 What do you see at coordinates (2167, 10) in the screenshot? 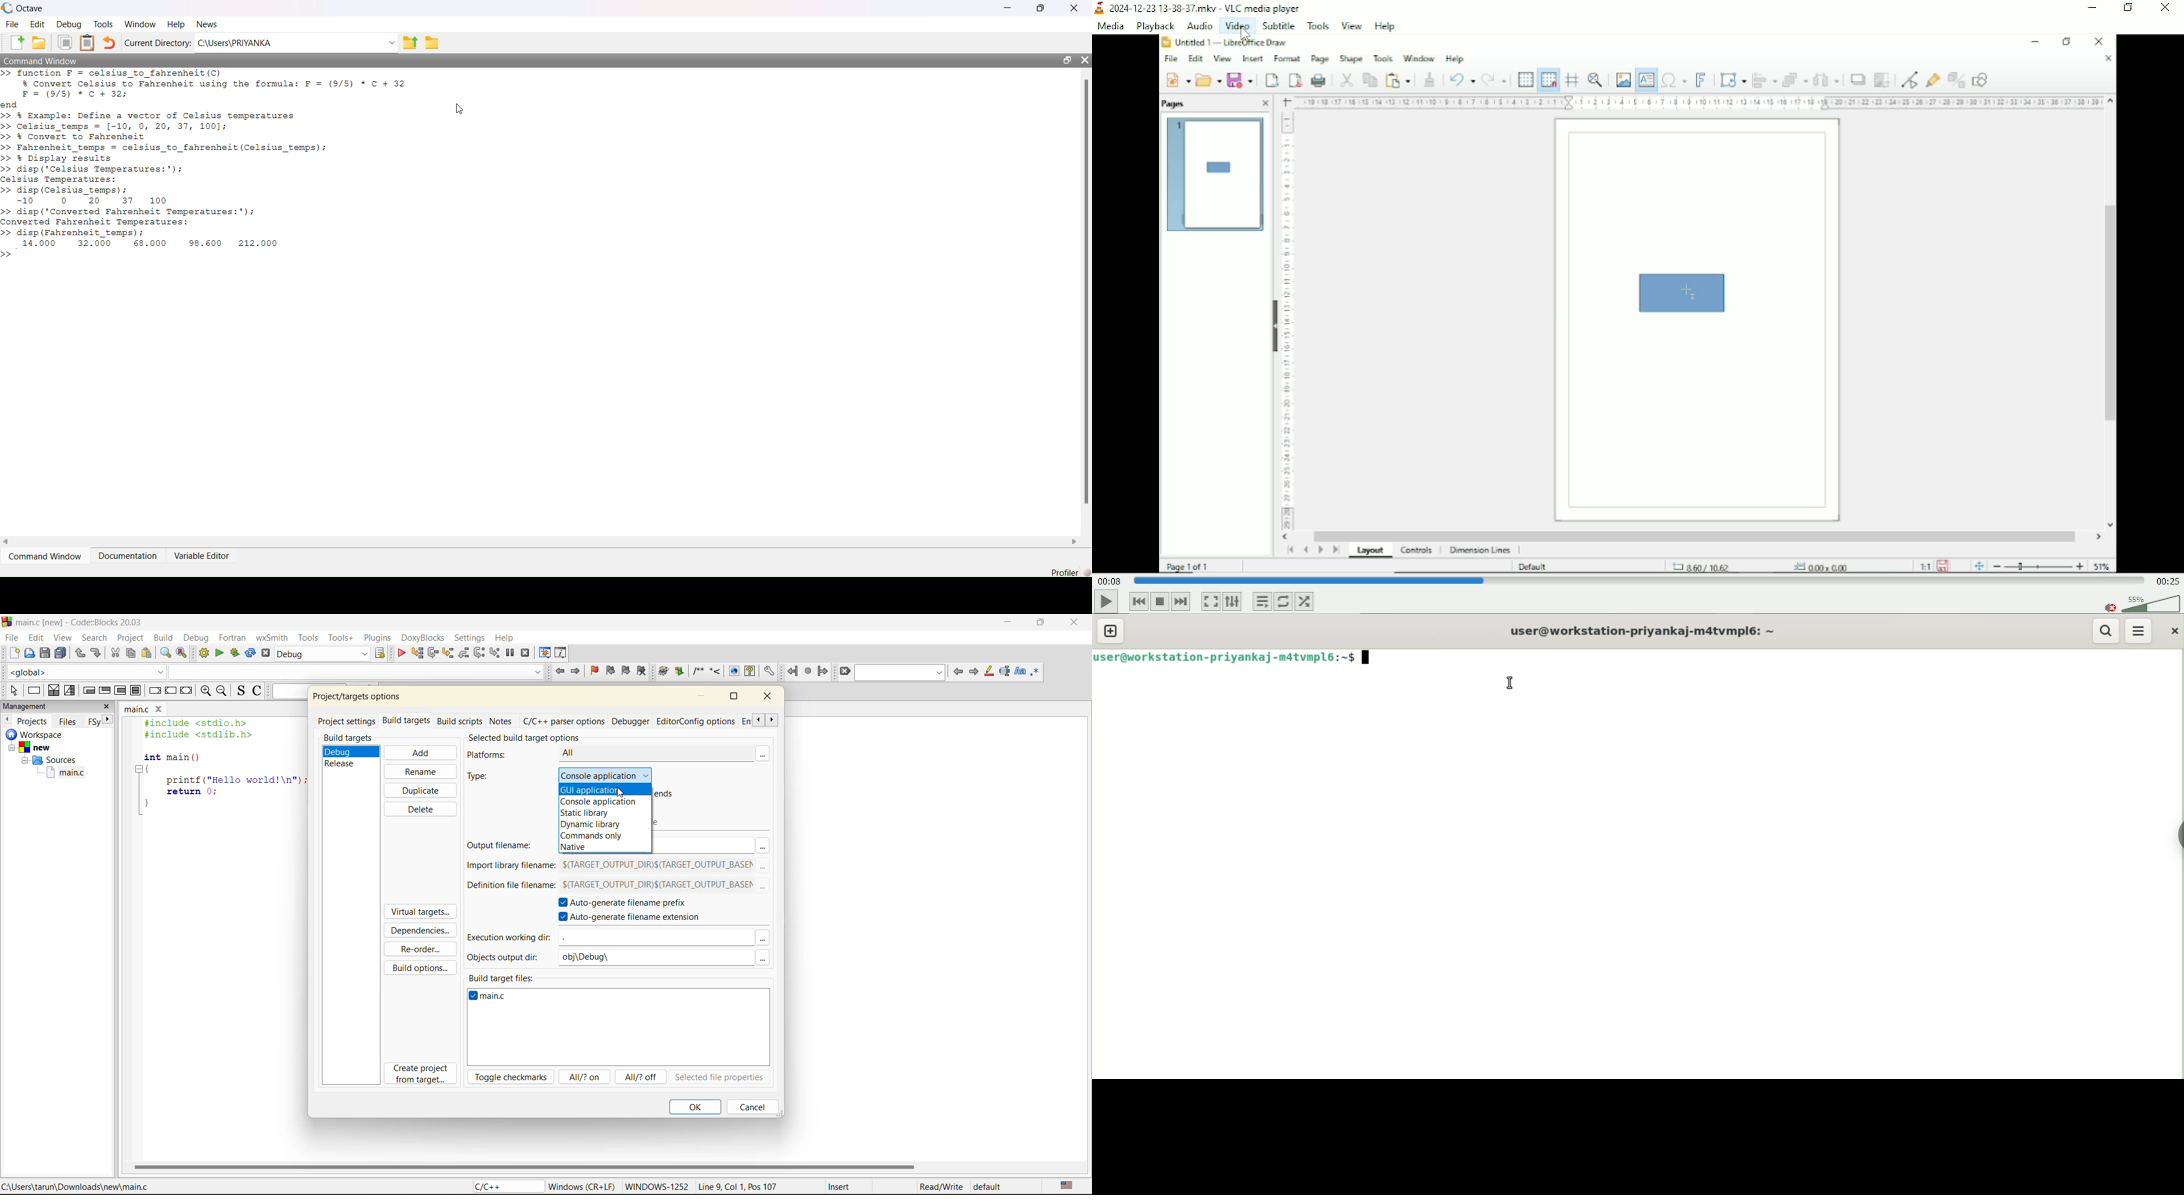
I see `Close` at bounding box center [2167, 10].